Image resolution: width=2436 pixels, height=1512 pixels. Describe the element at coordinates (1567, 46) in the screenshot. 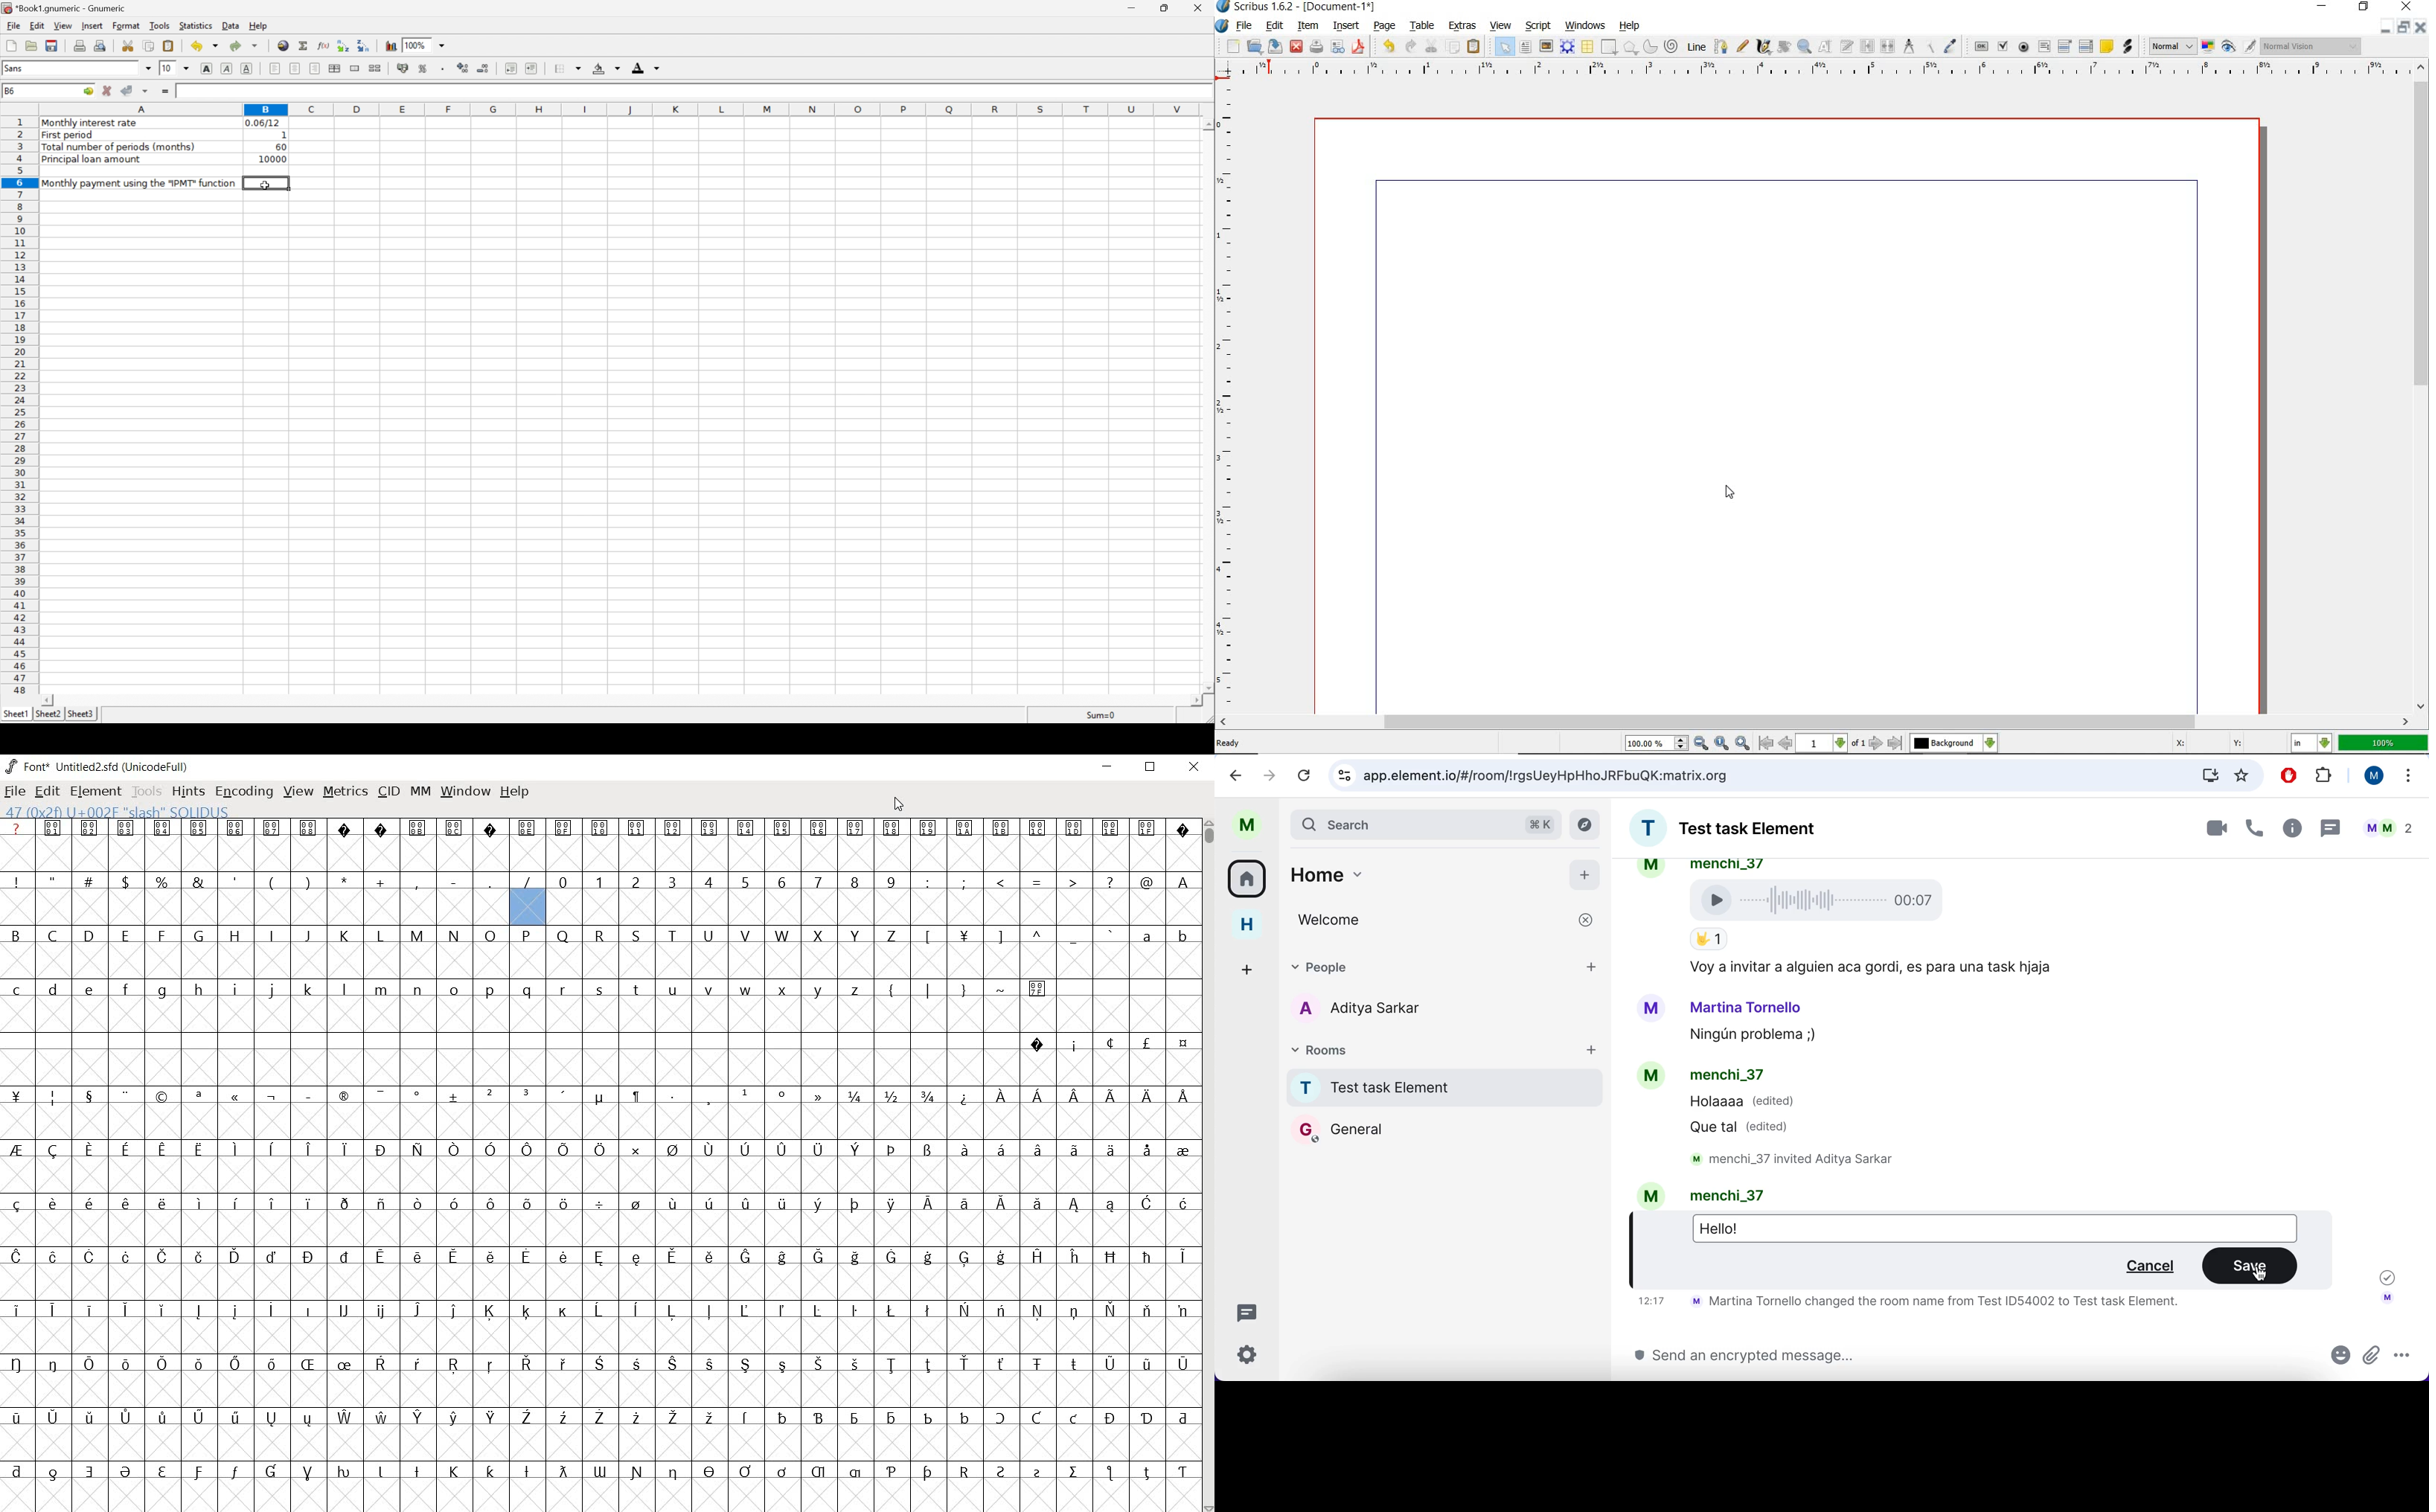

I see `render frame` at that location.